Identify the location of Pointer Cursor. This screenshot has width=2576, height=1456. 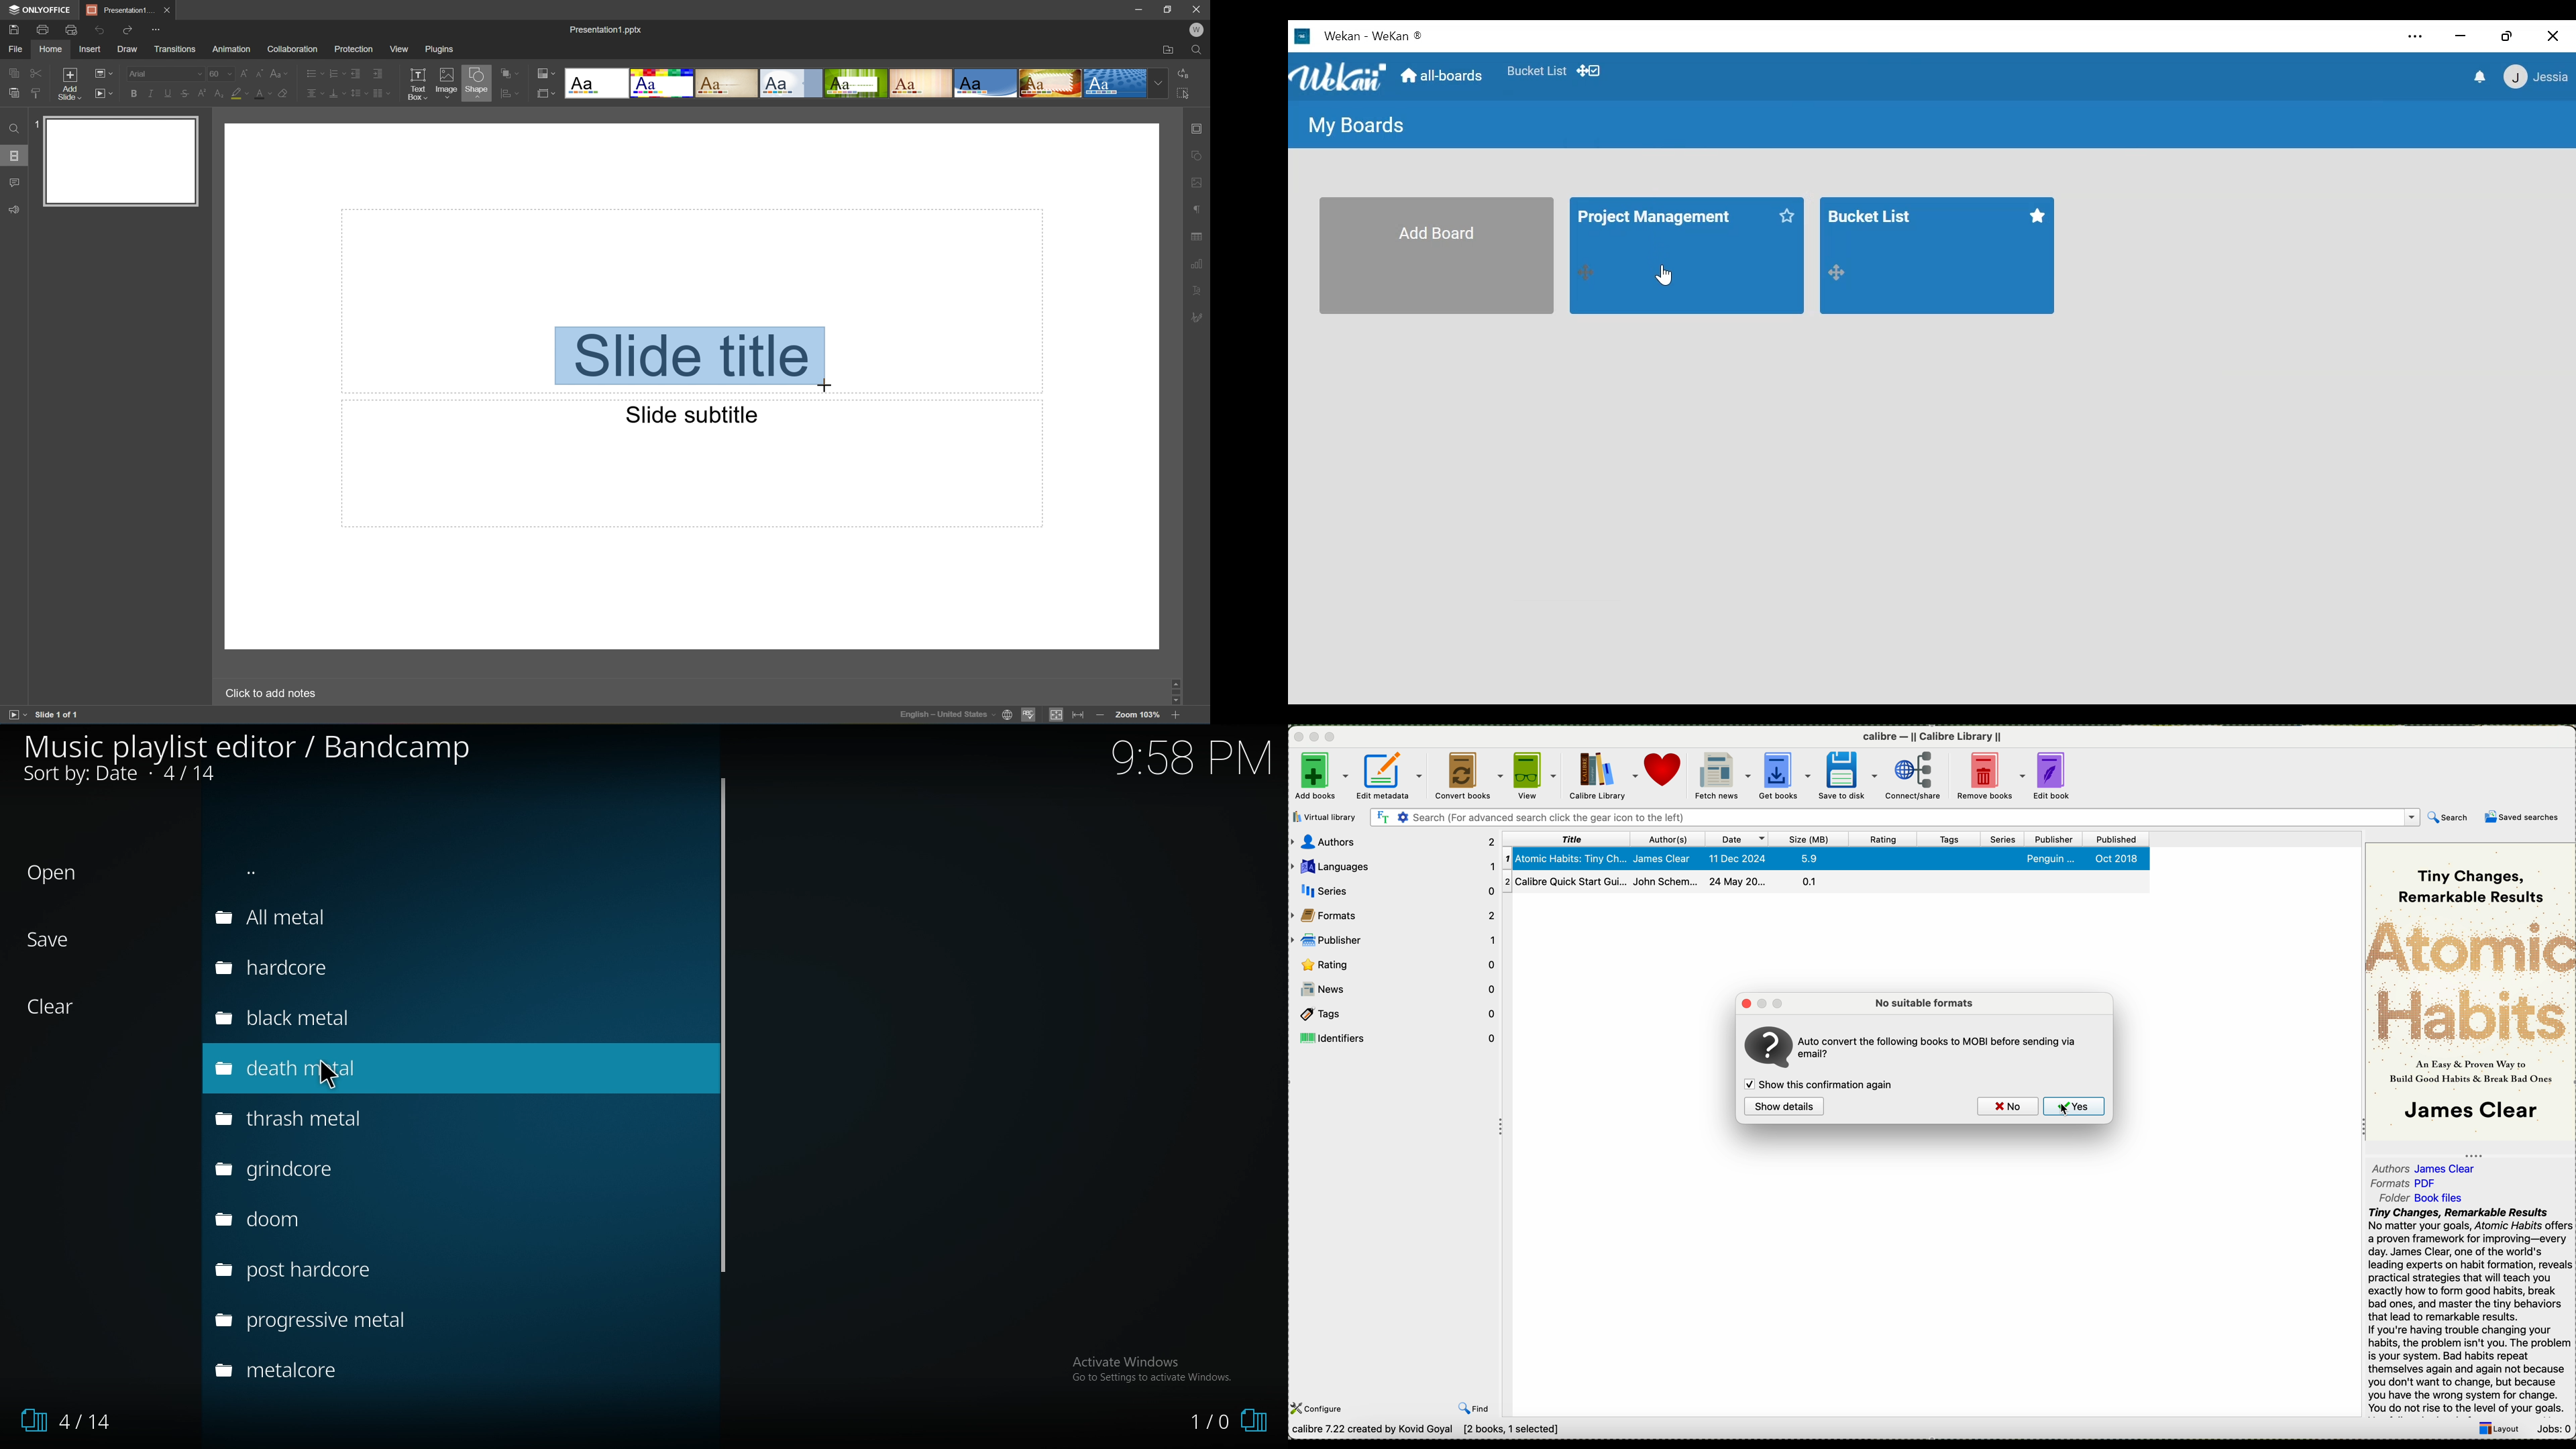
(329, 1075).